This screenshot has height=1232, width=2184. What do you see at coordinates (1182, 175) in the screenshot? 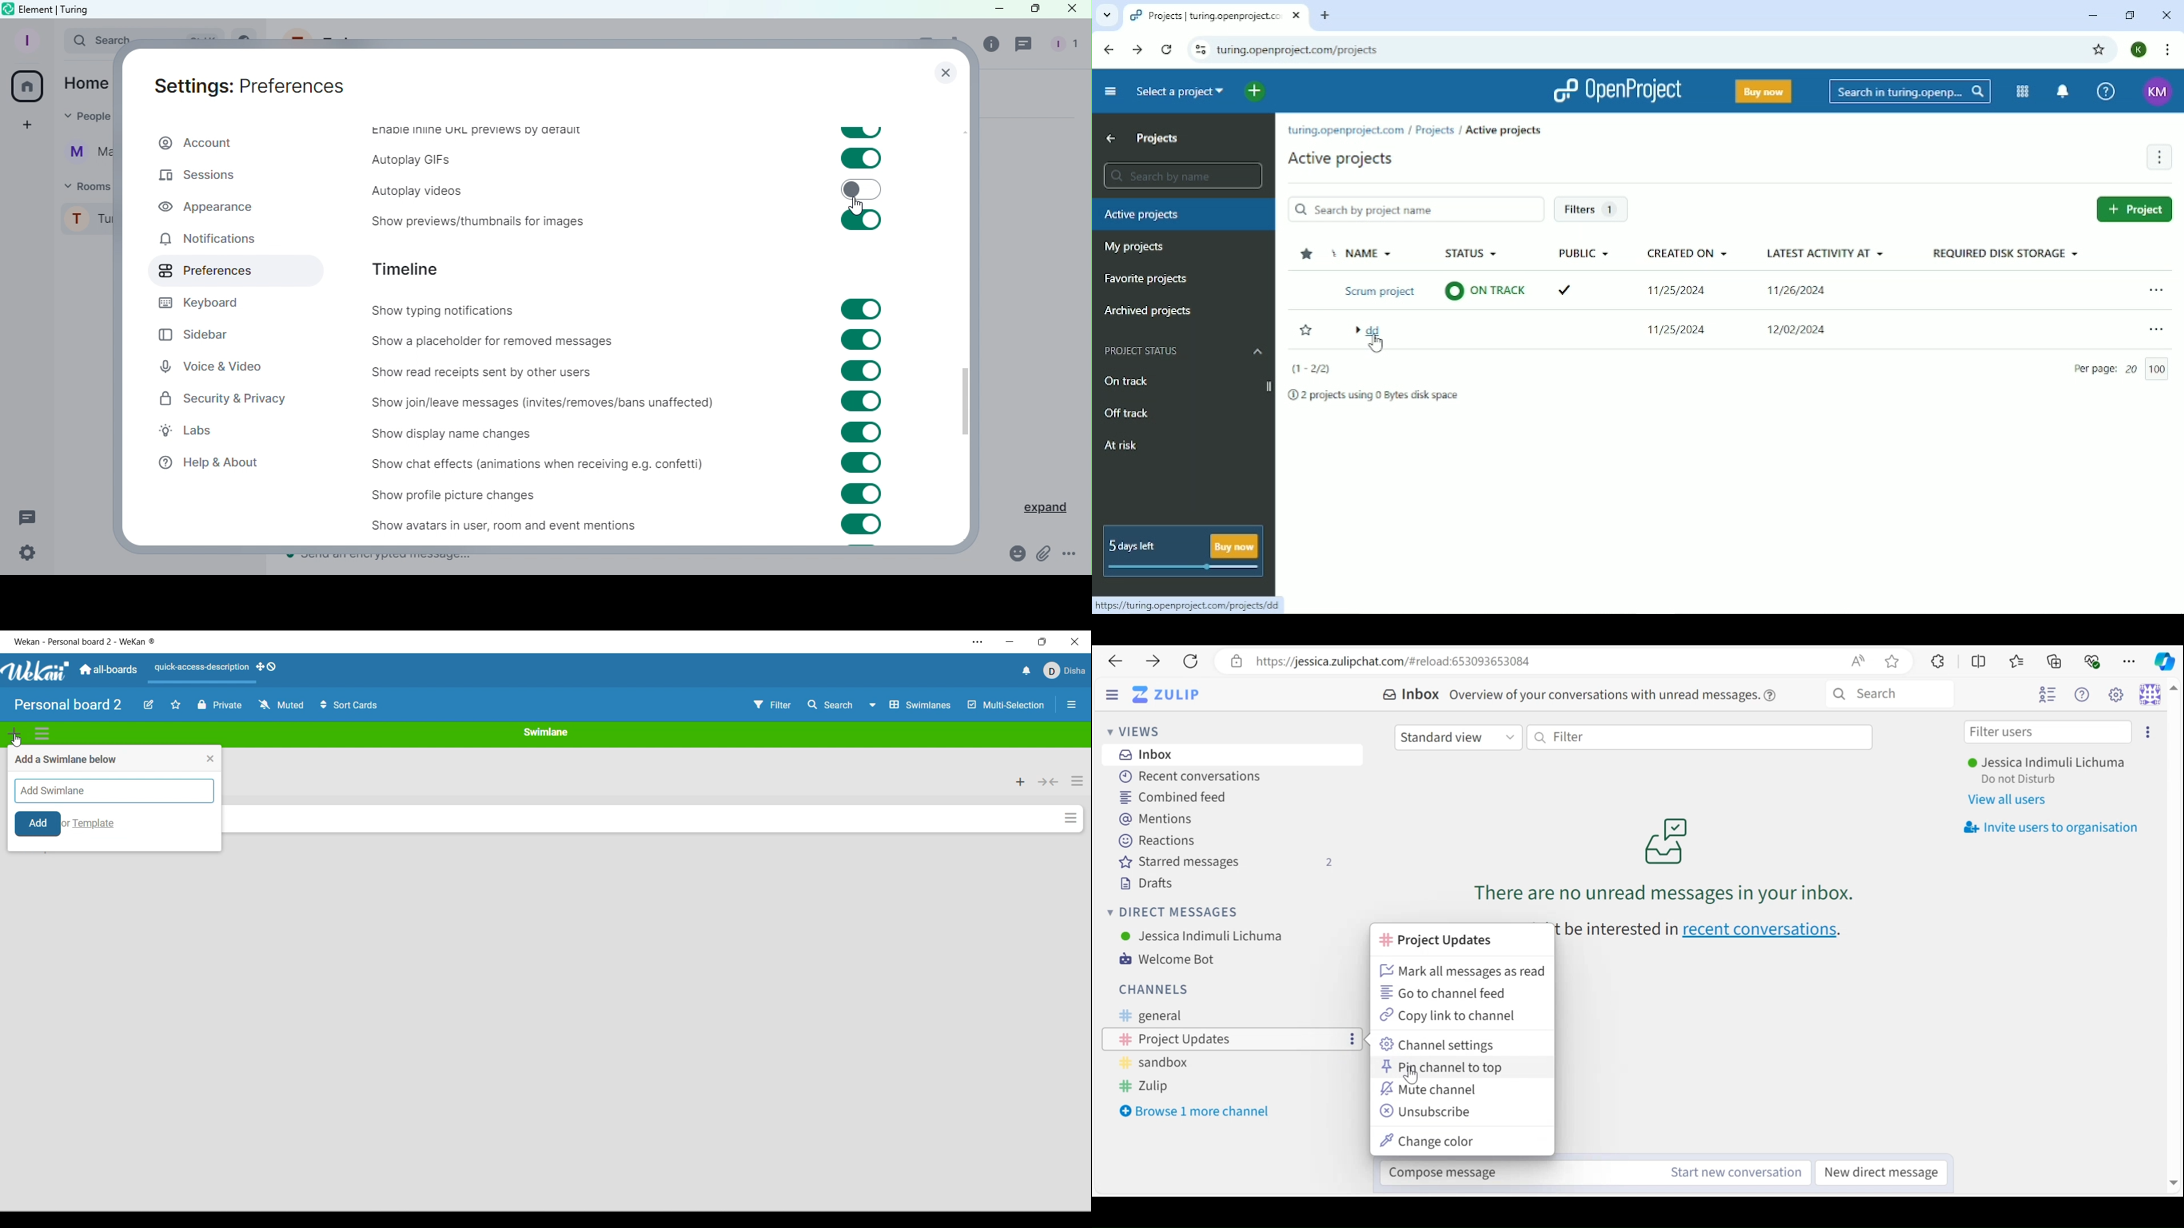
I see `Search by name` at bounding box center [1182, 175].